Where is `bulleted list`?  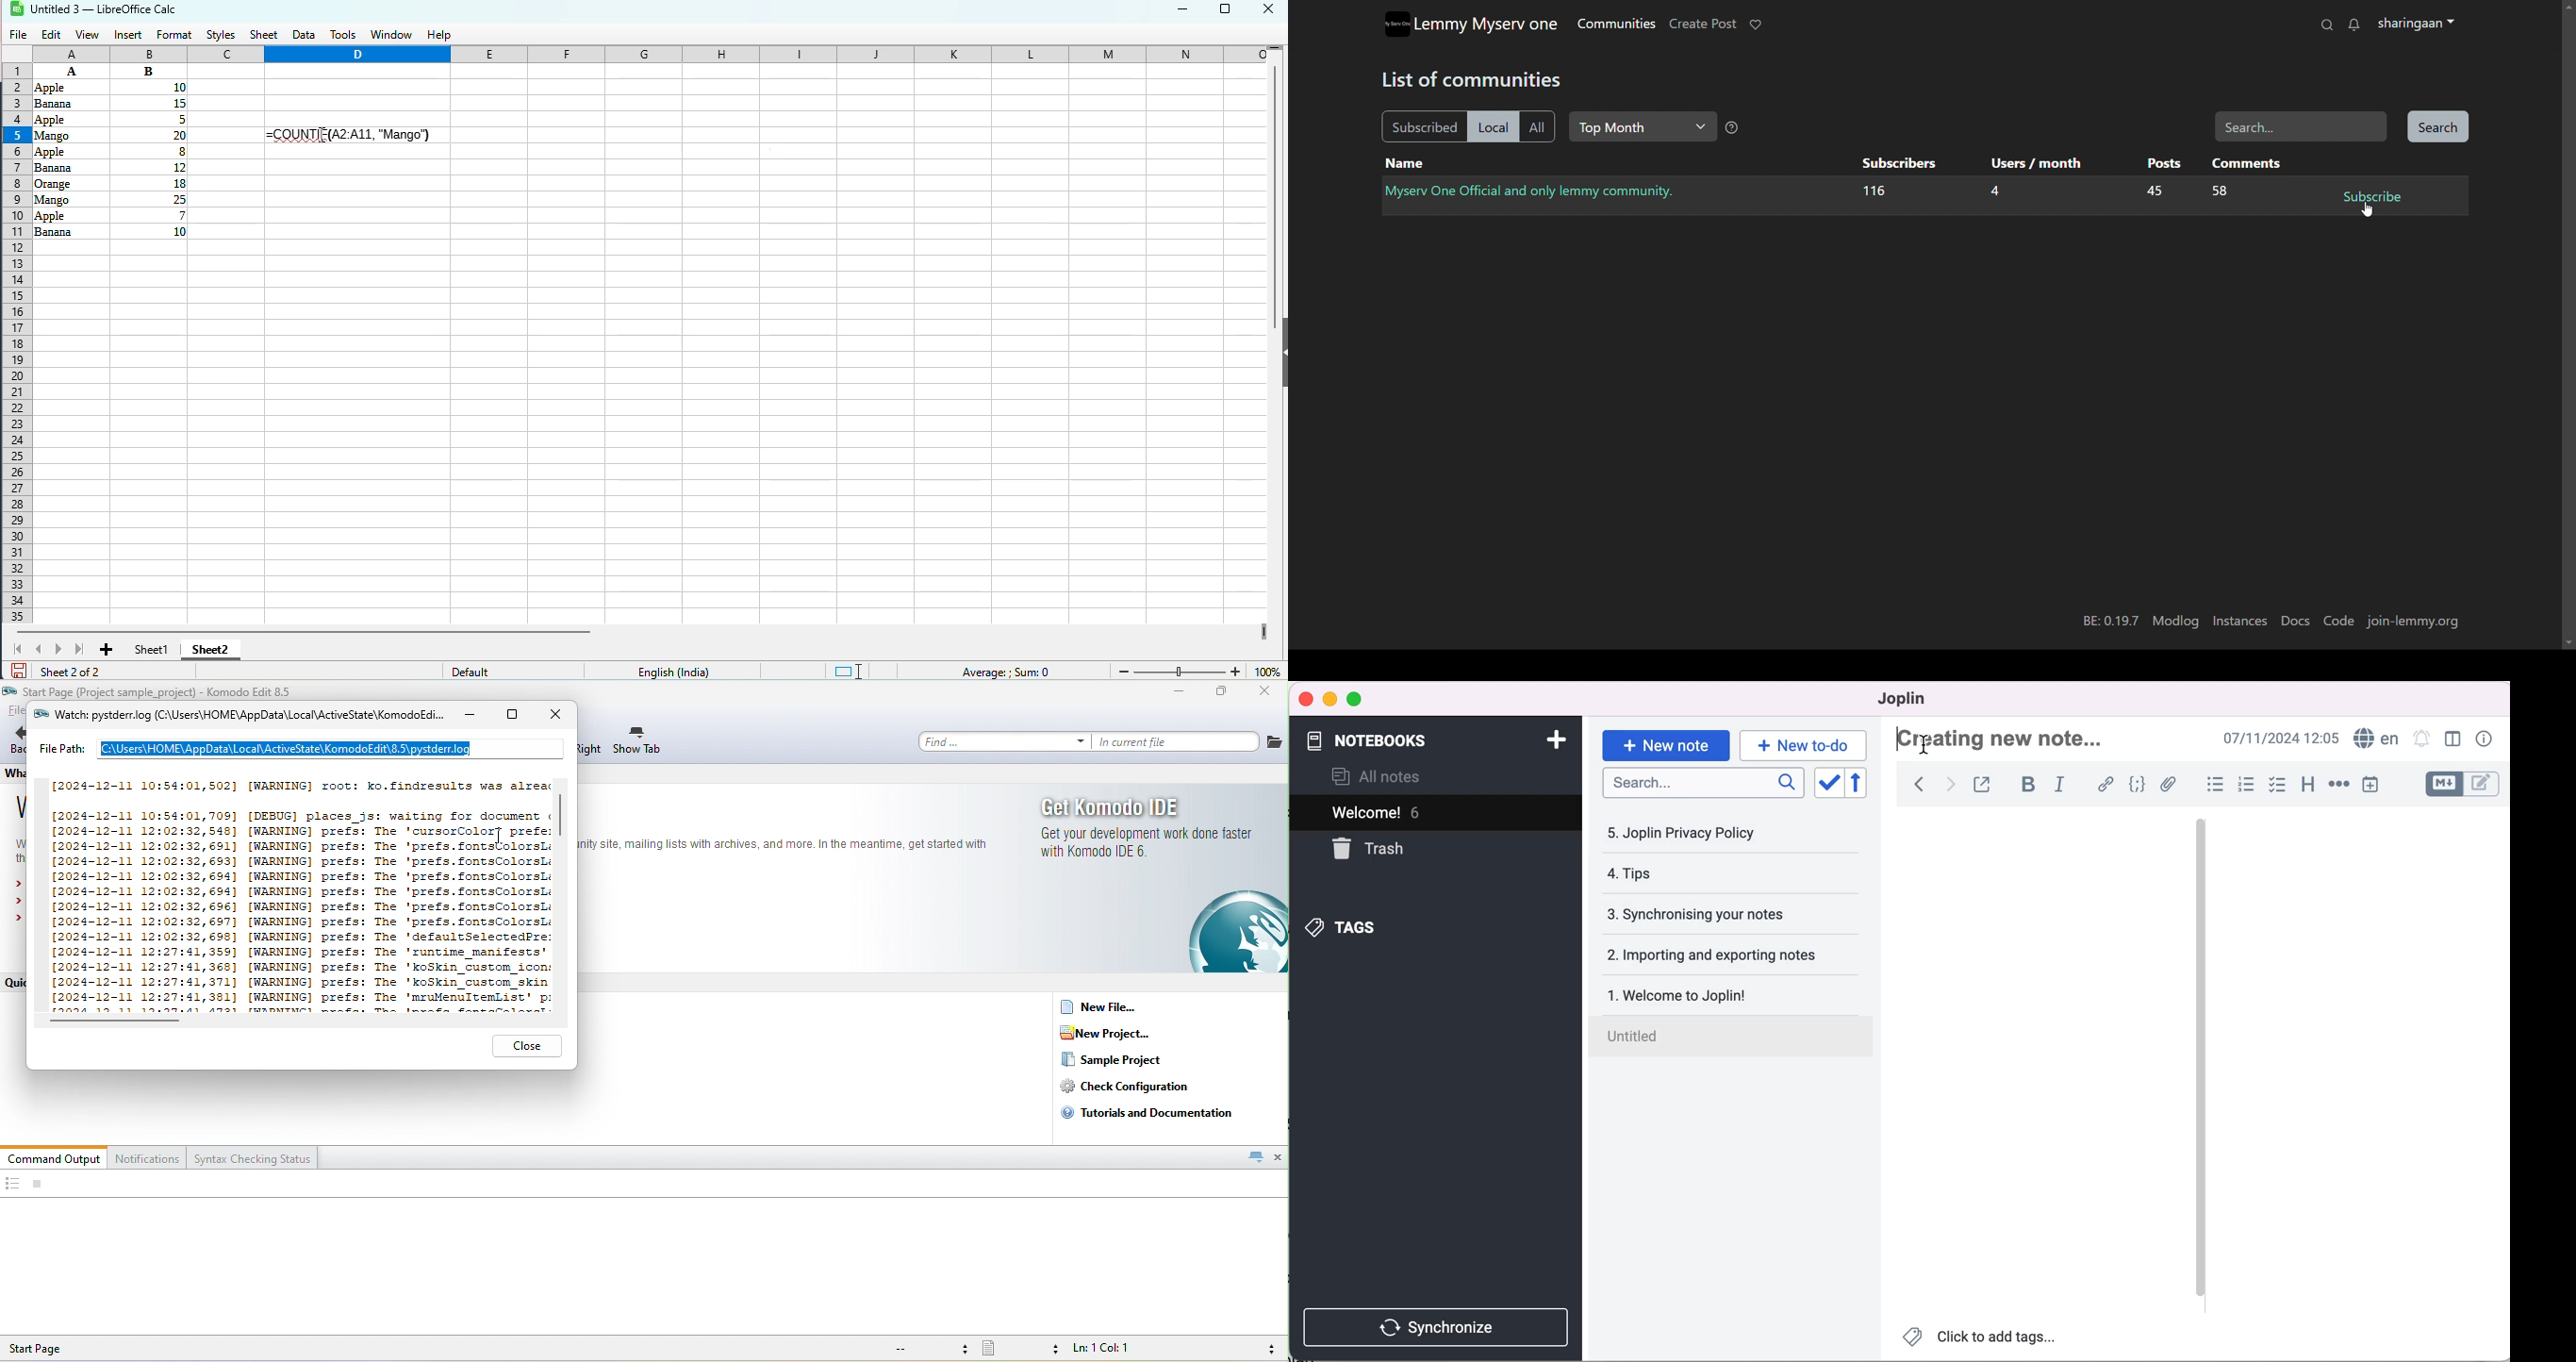 bulleted list is located at coordinates (2210, 783).